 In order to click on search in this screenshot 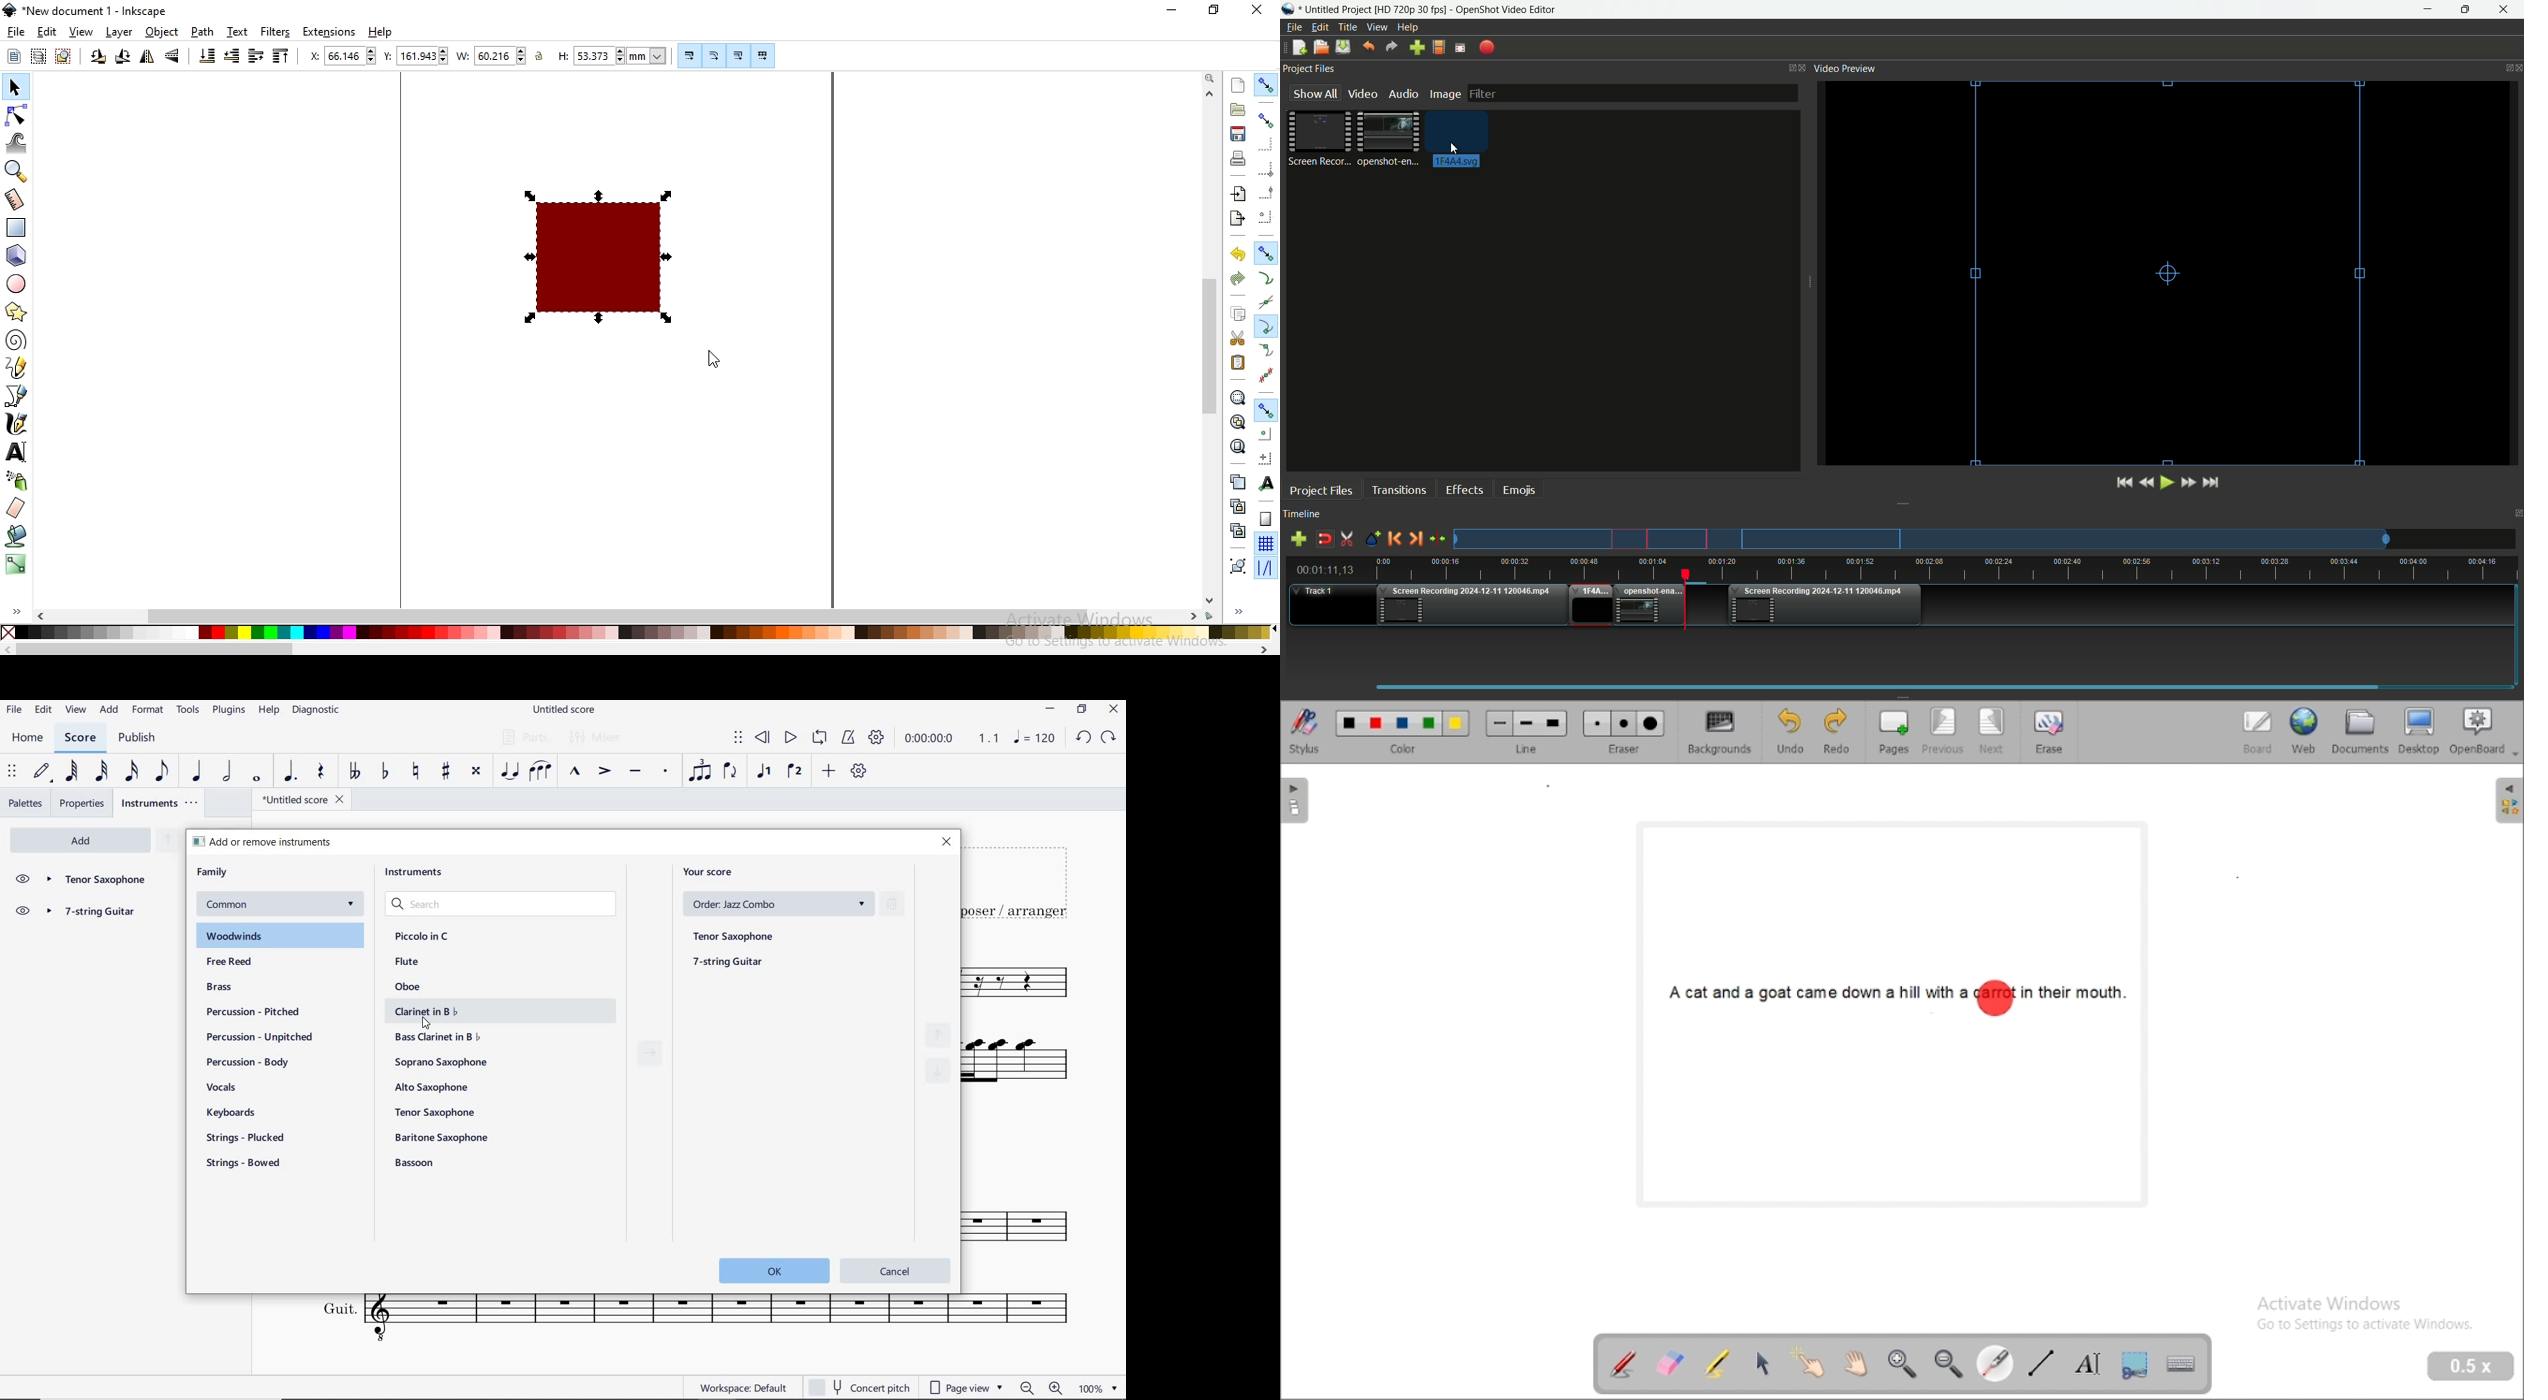, I will do `click(503, 905)`.